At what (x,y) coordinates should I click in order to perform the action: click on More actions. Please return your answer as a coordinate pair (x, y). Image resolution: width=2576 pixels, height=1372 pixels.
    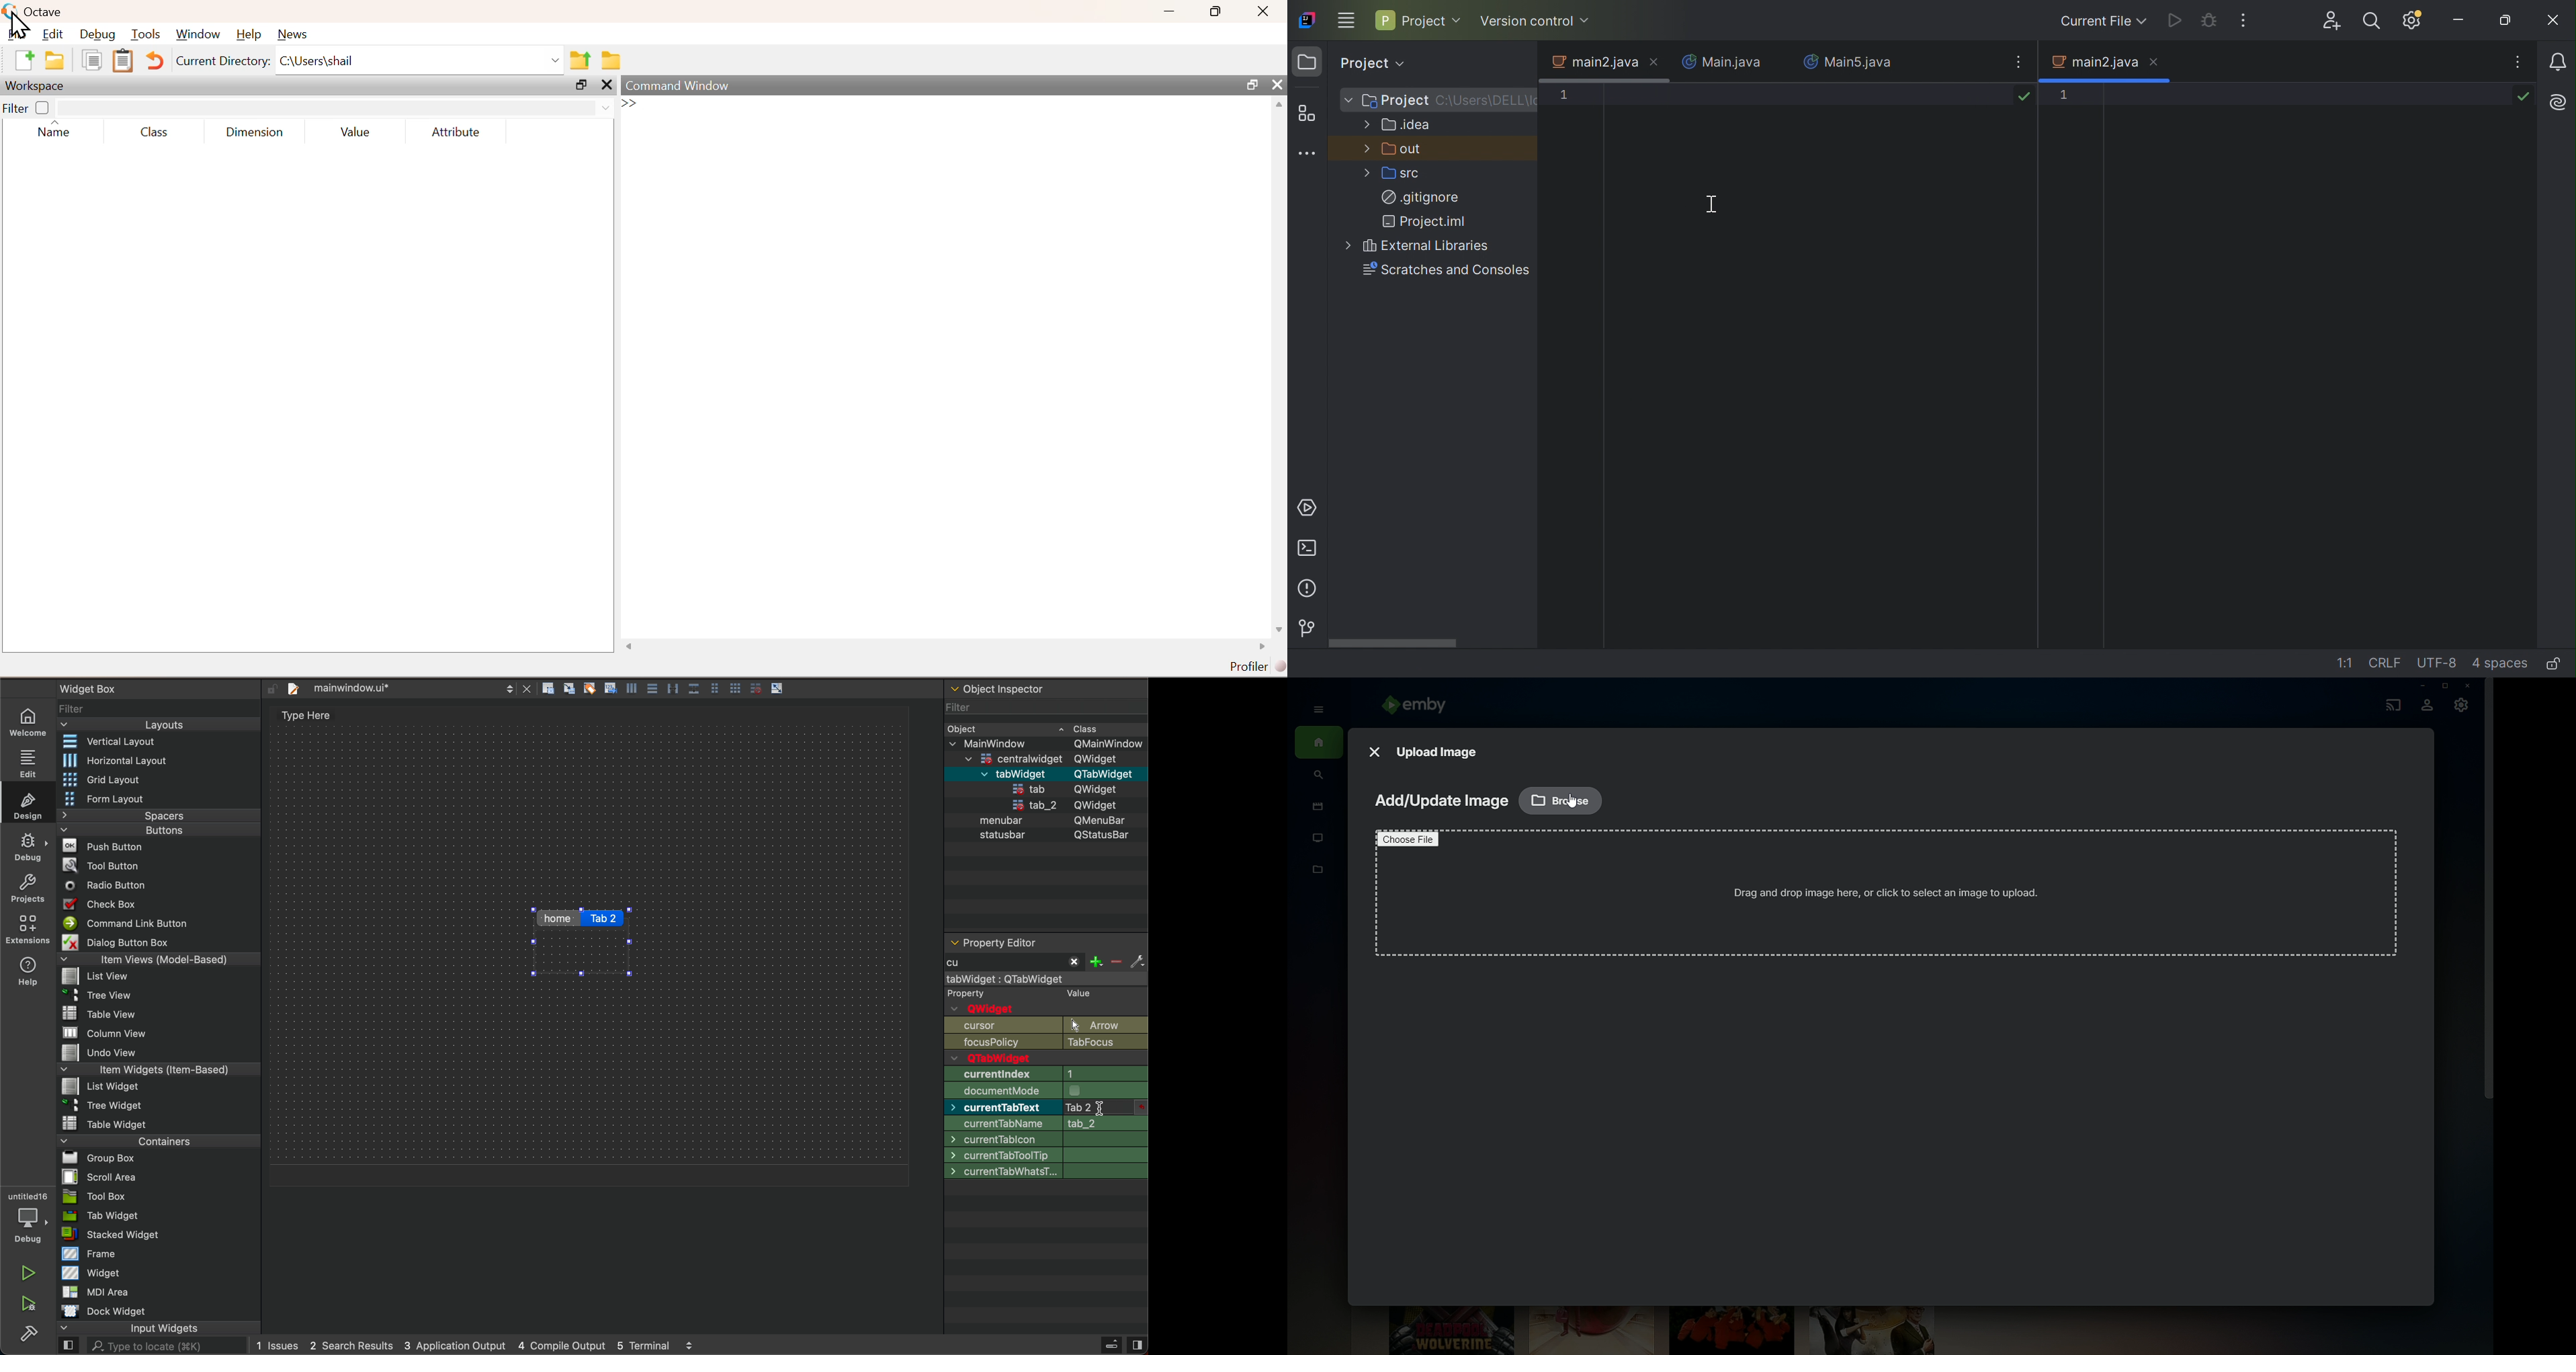
    Looking at the image, I should click on (2243, 22).